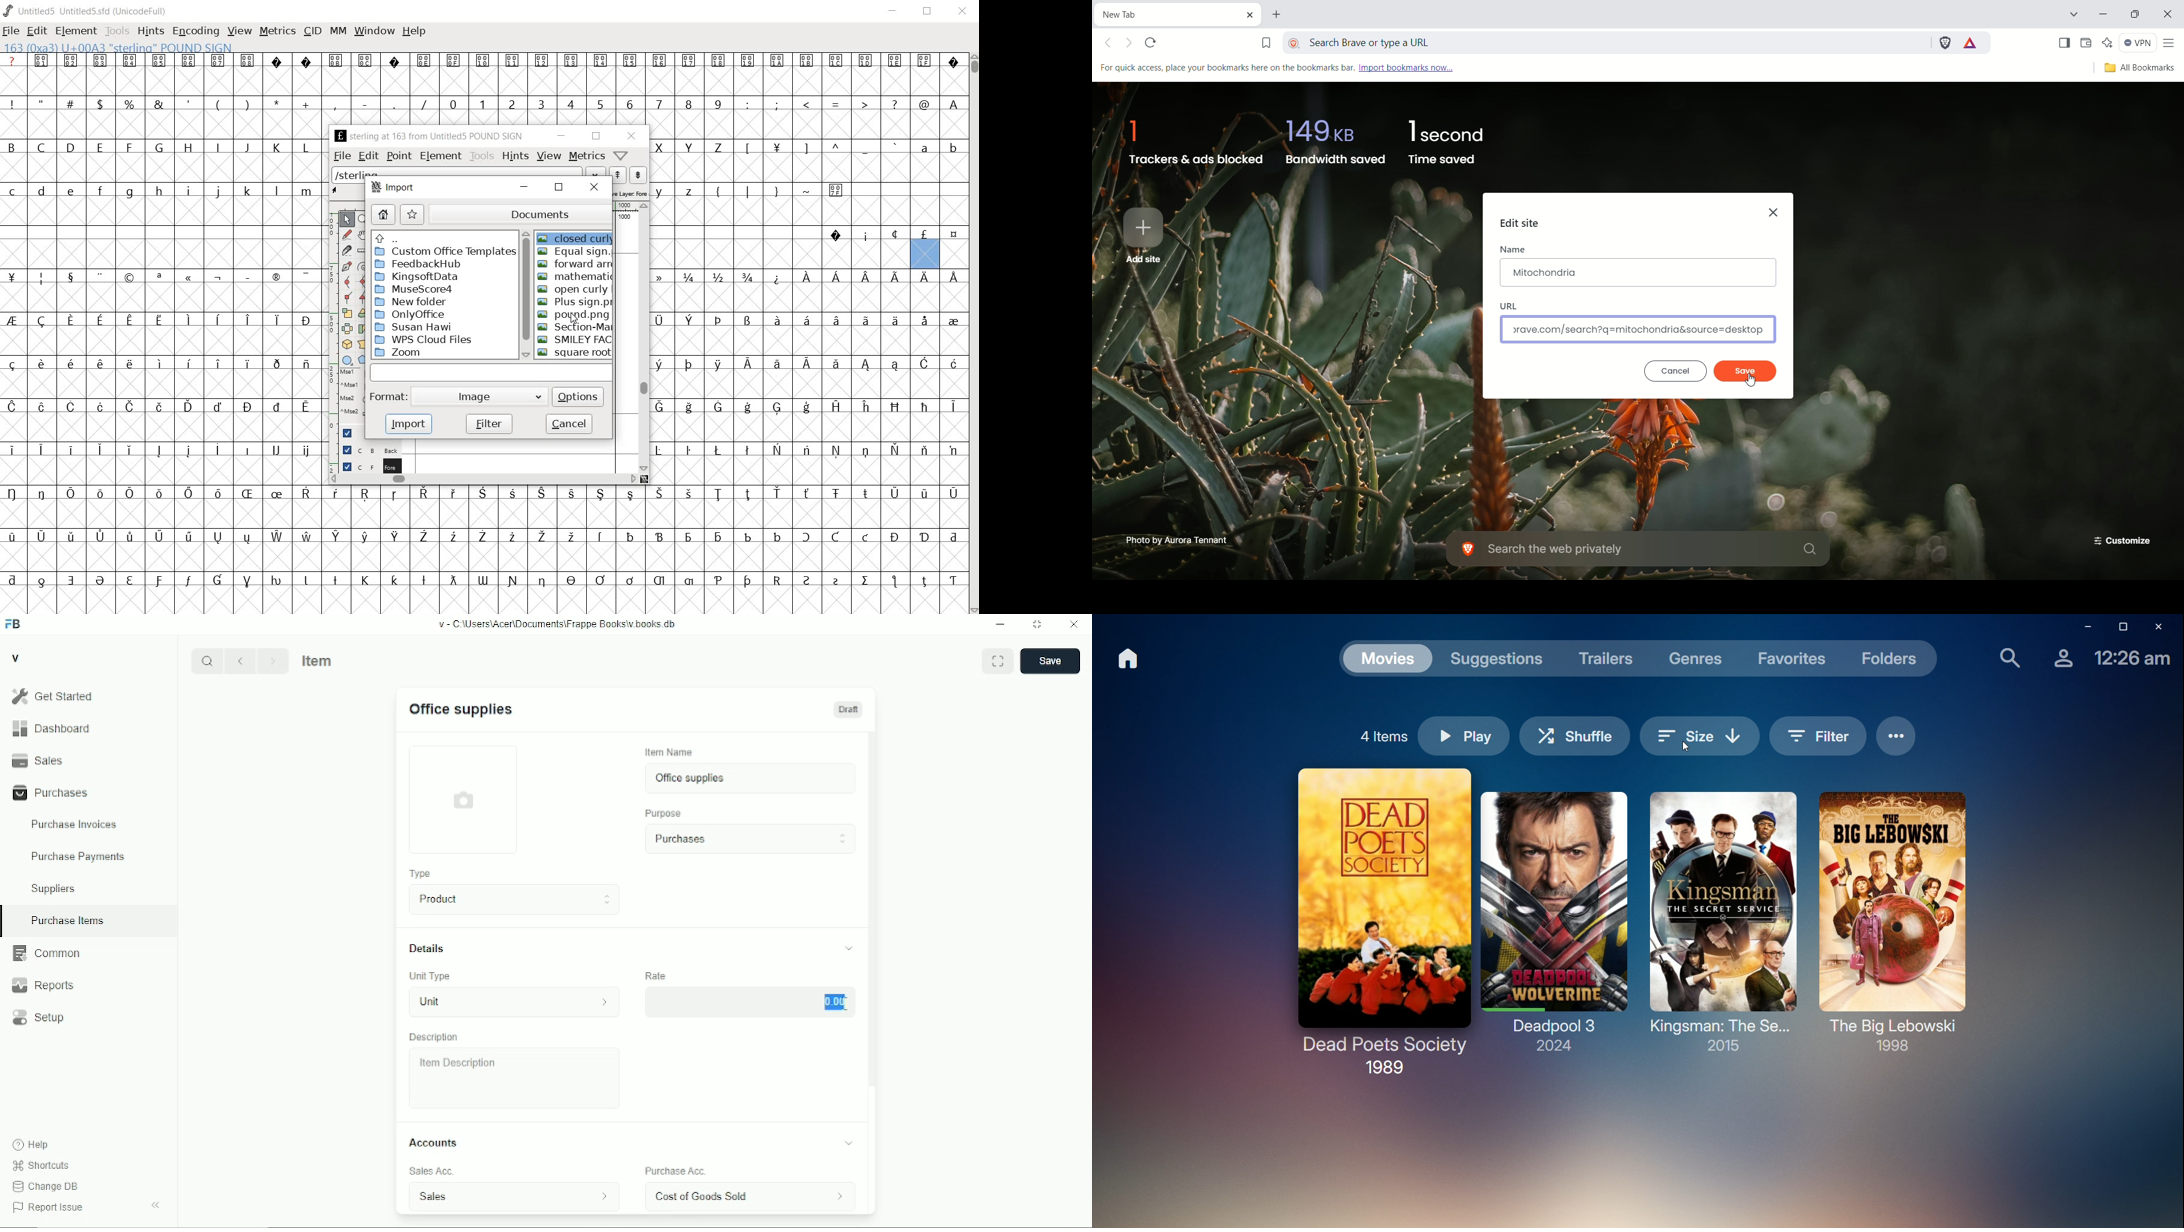  What do you see at coordinates (865, 148) in the screenshot?
I see `_` at bounding box center [865, 148].